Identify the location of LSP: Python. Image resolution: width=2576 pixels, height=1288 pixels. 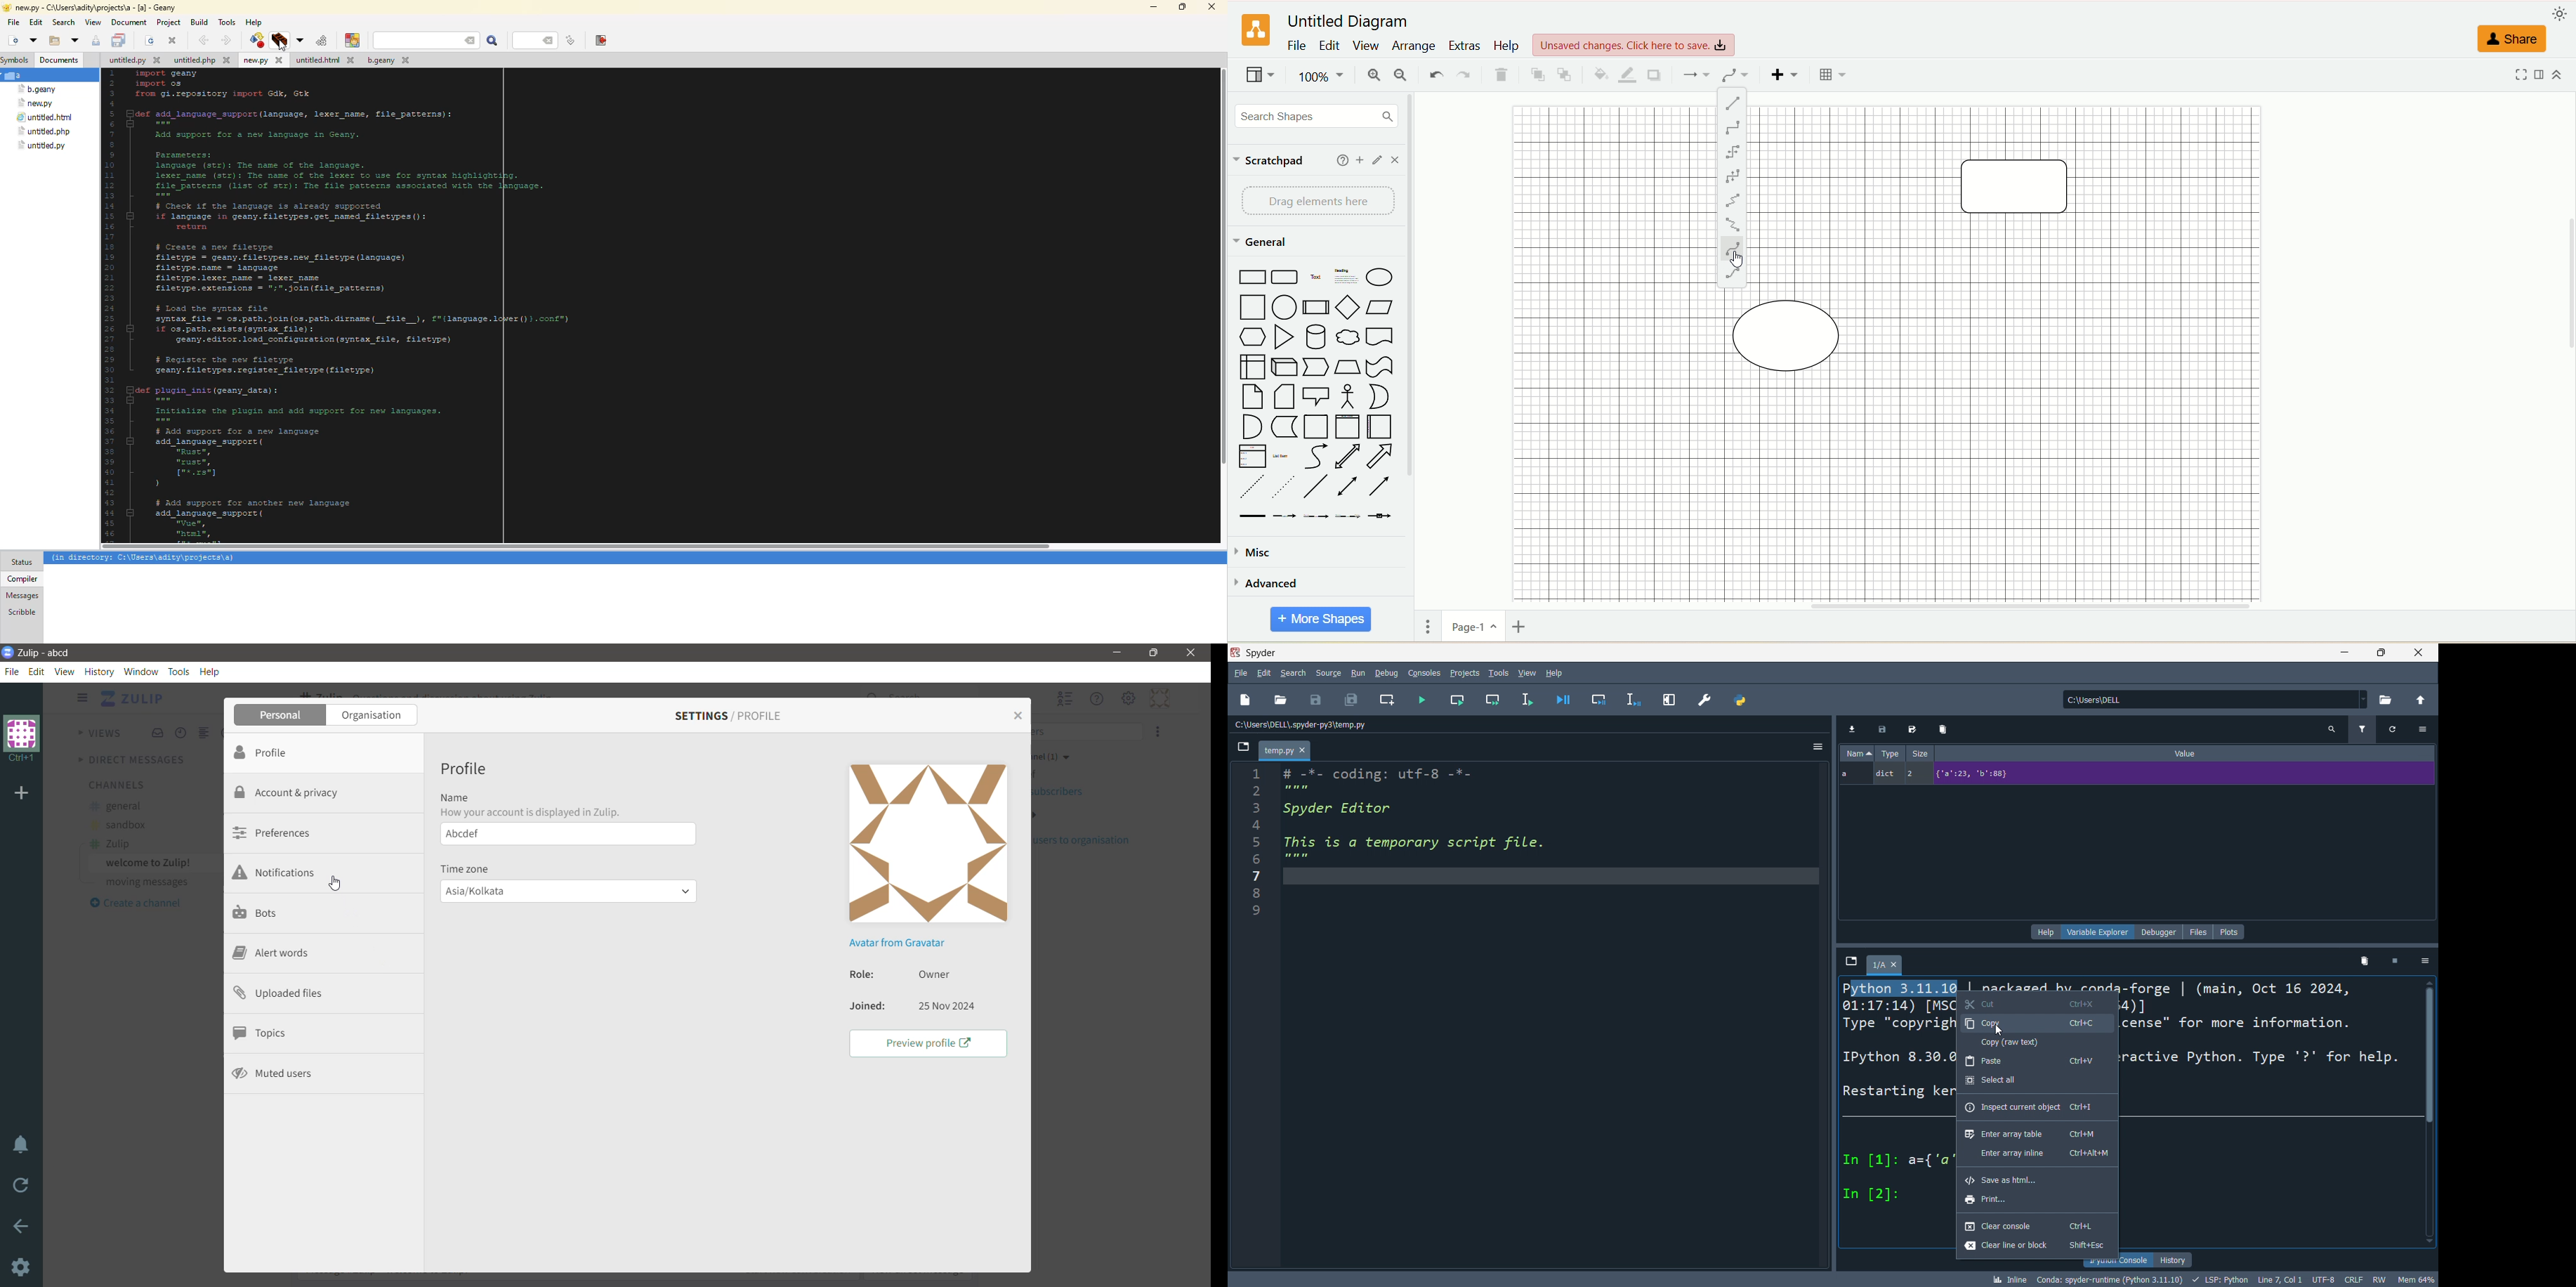
(2219, 1279).